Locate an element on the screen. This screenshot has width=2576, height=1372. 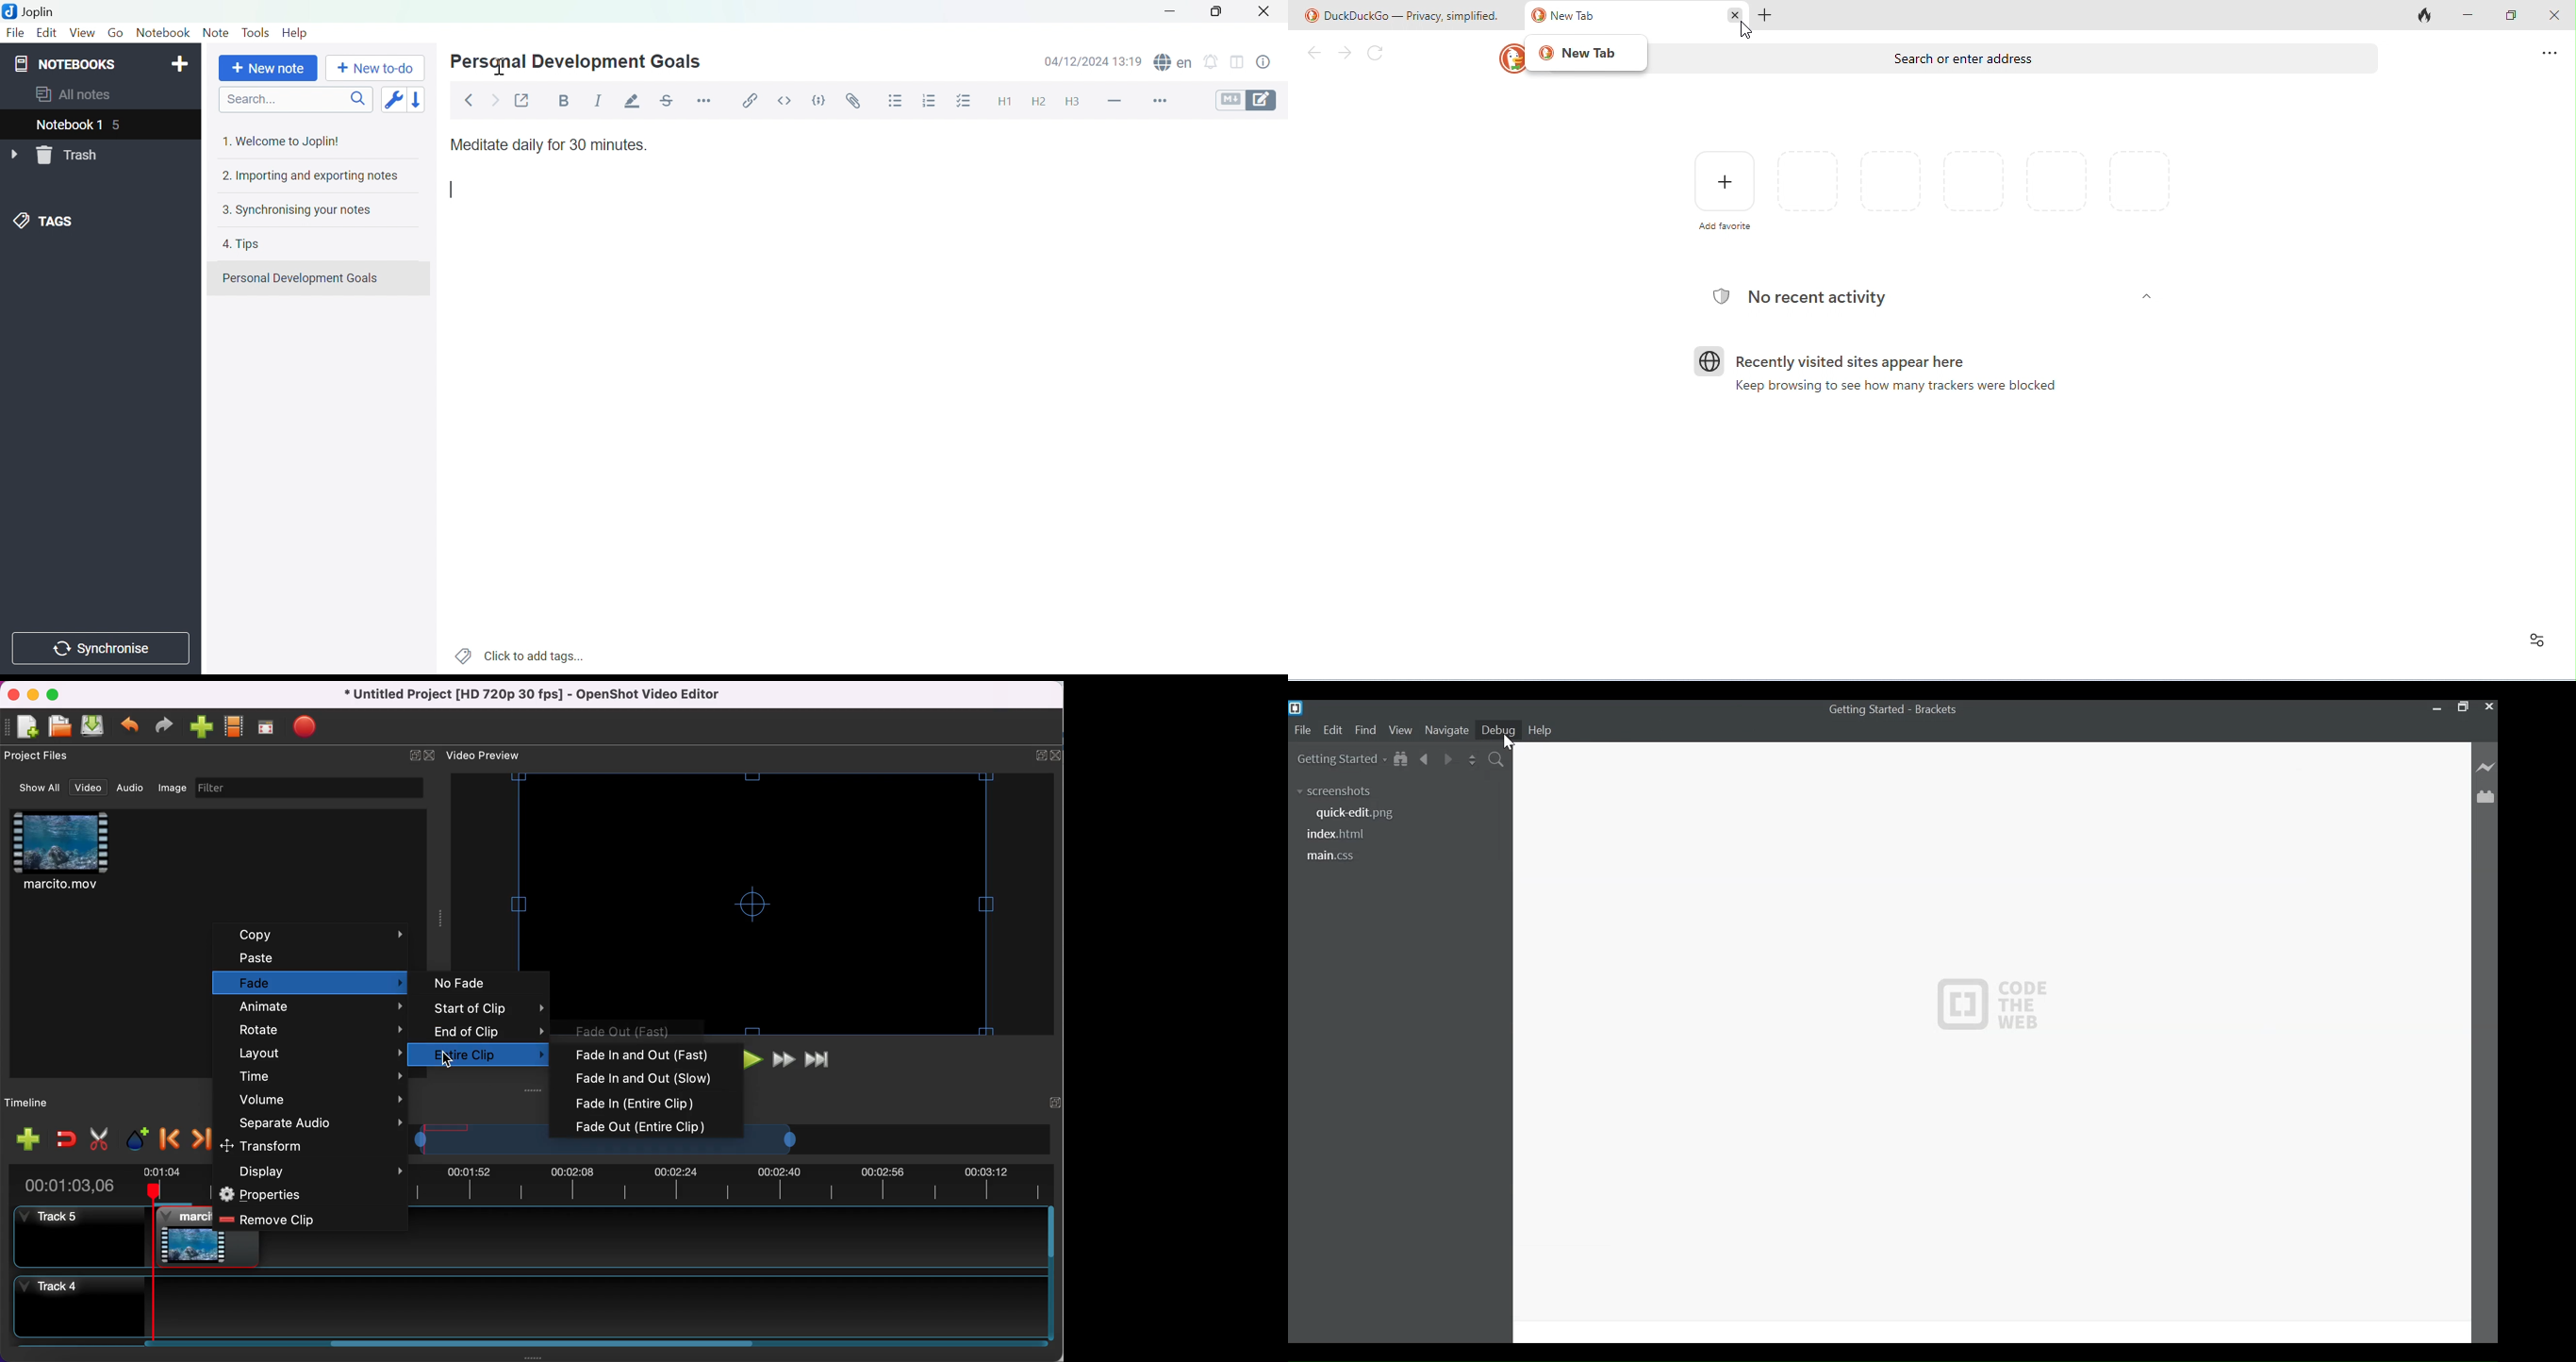
video preview is located at coordinates (782, 905).